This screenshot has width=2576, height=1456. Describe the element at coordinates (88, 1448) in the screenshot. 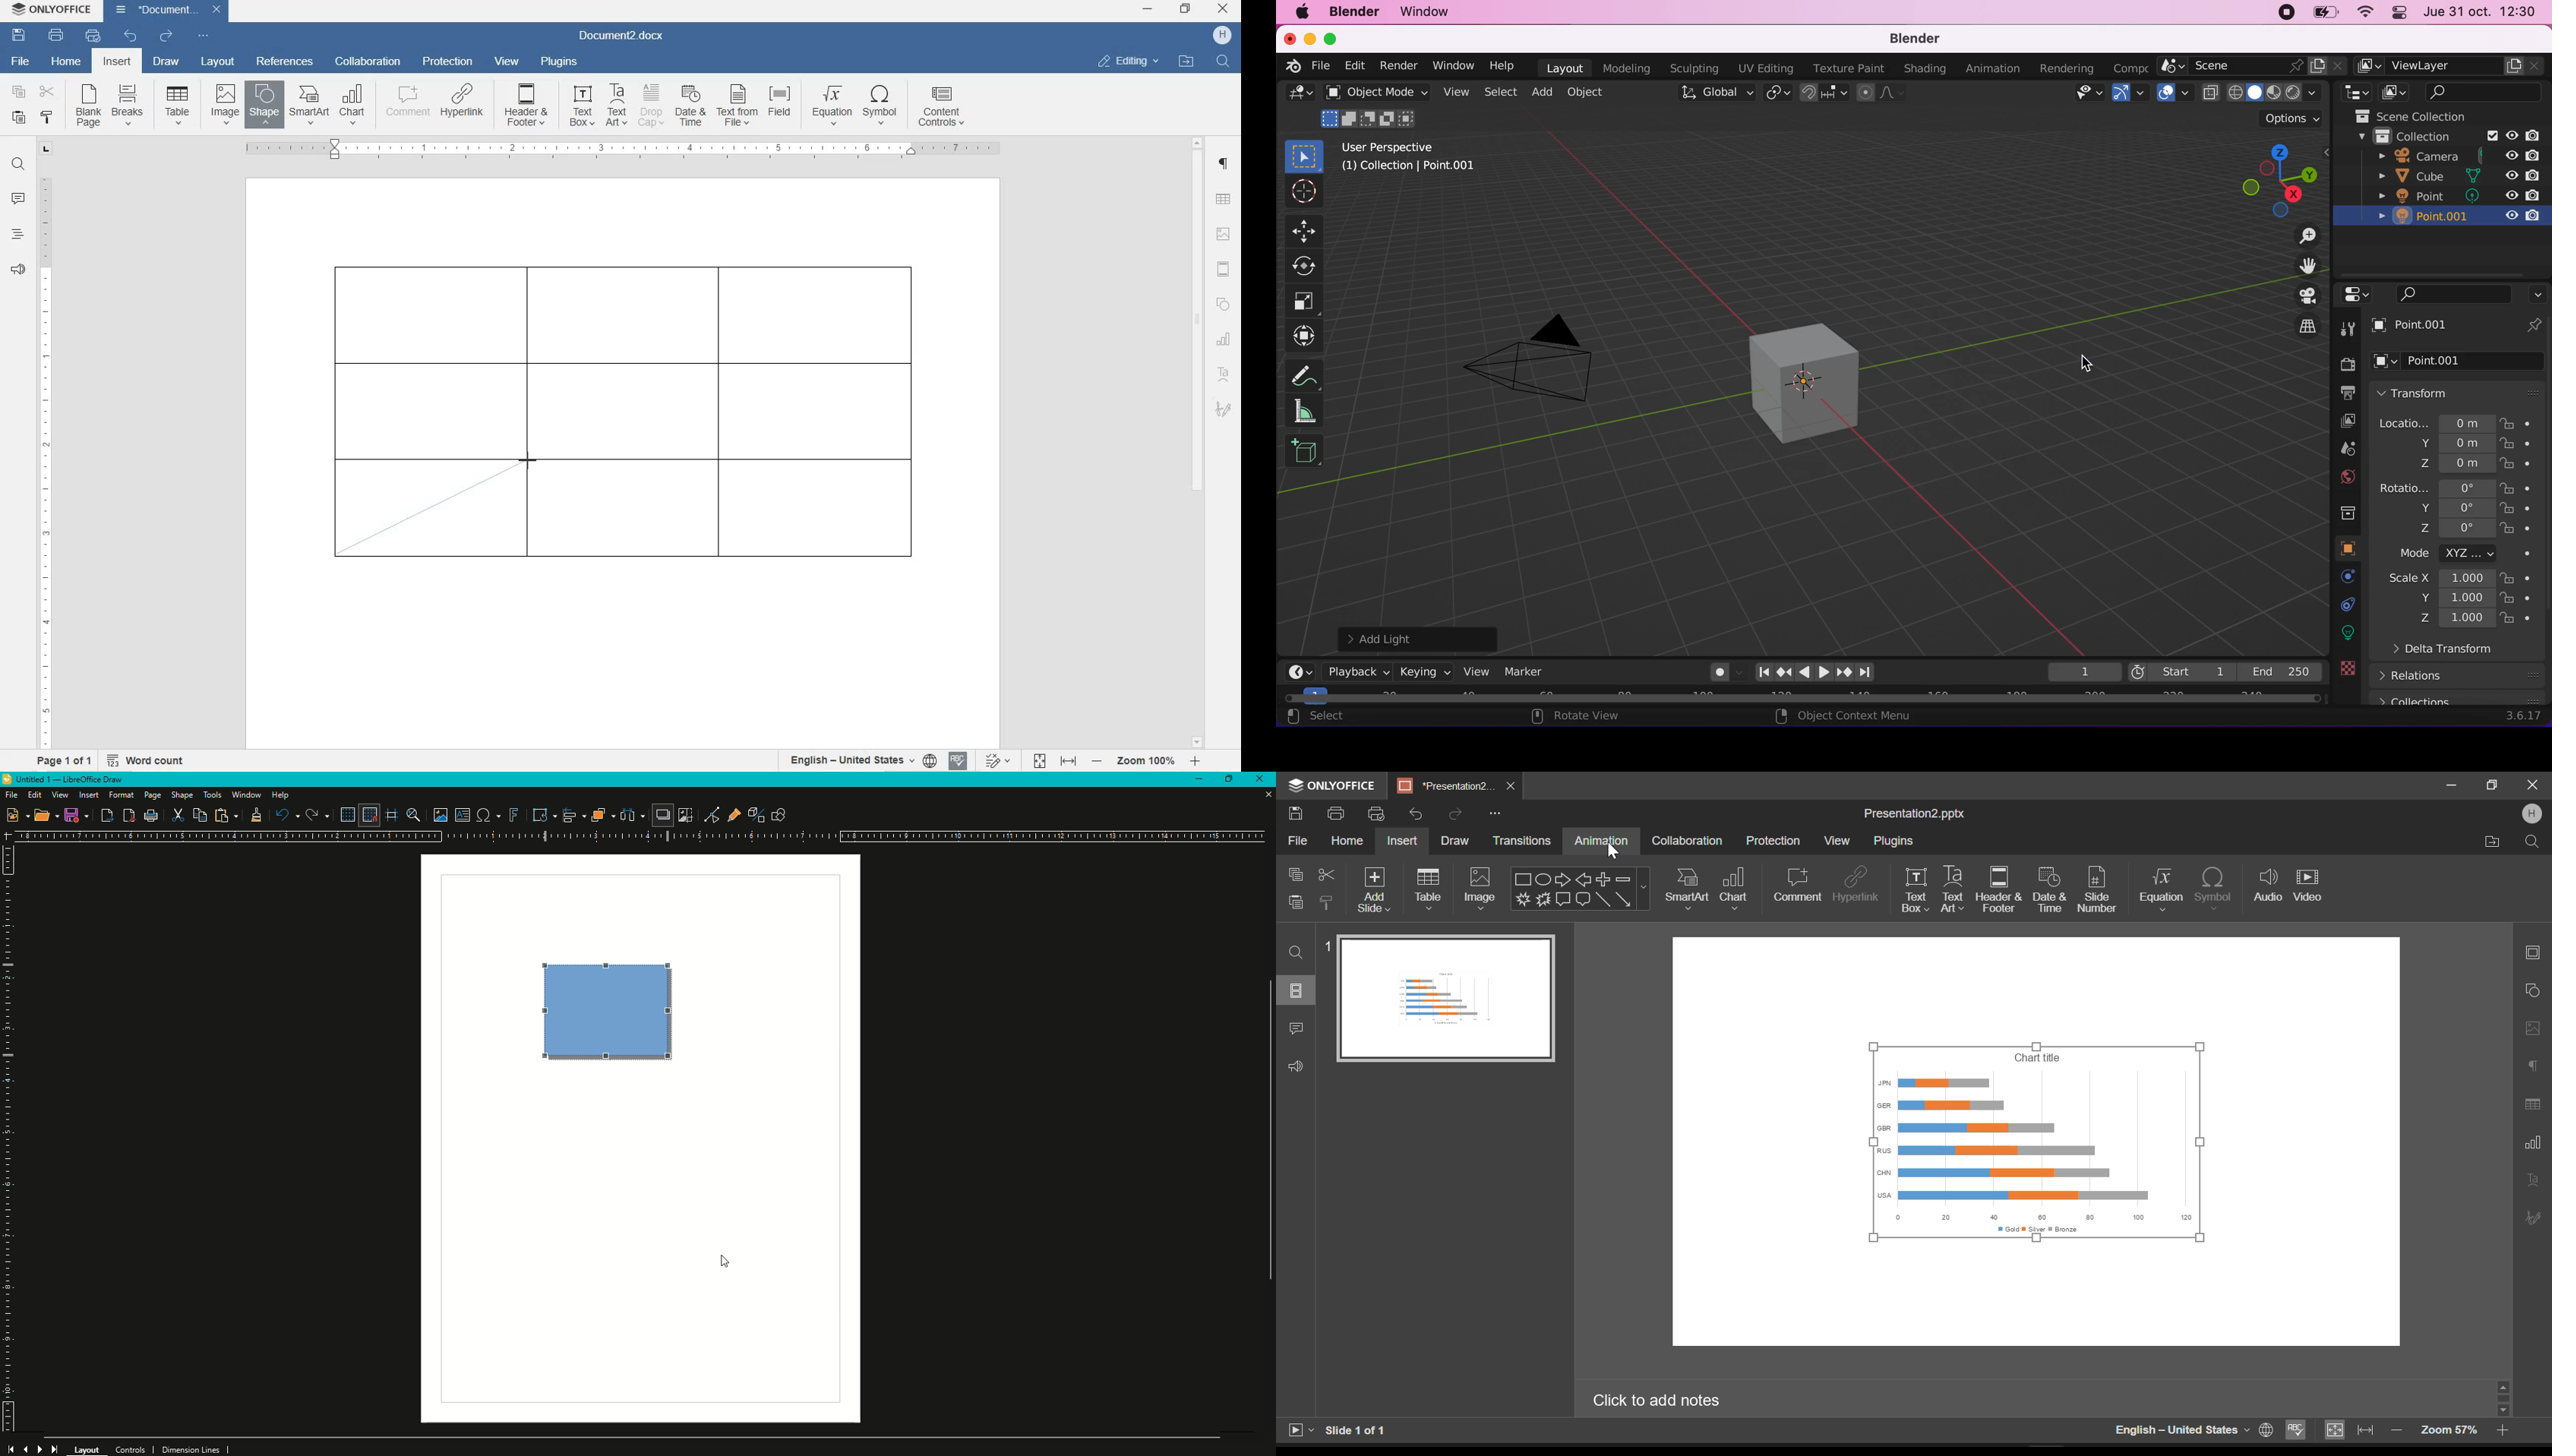

I see `Layout` at that location.